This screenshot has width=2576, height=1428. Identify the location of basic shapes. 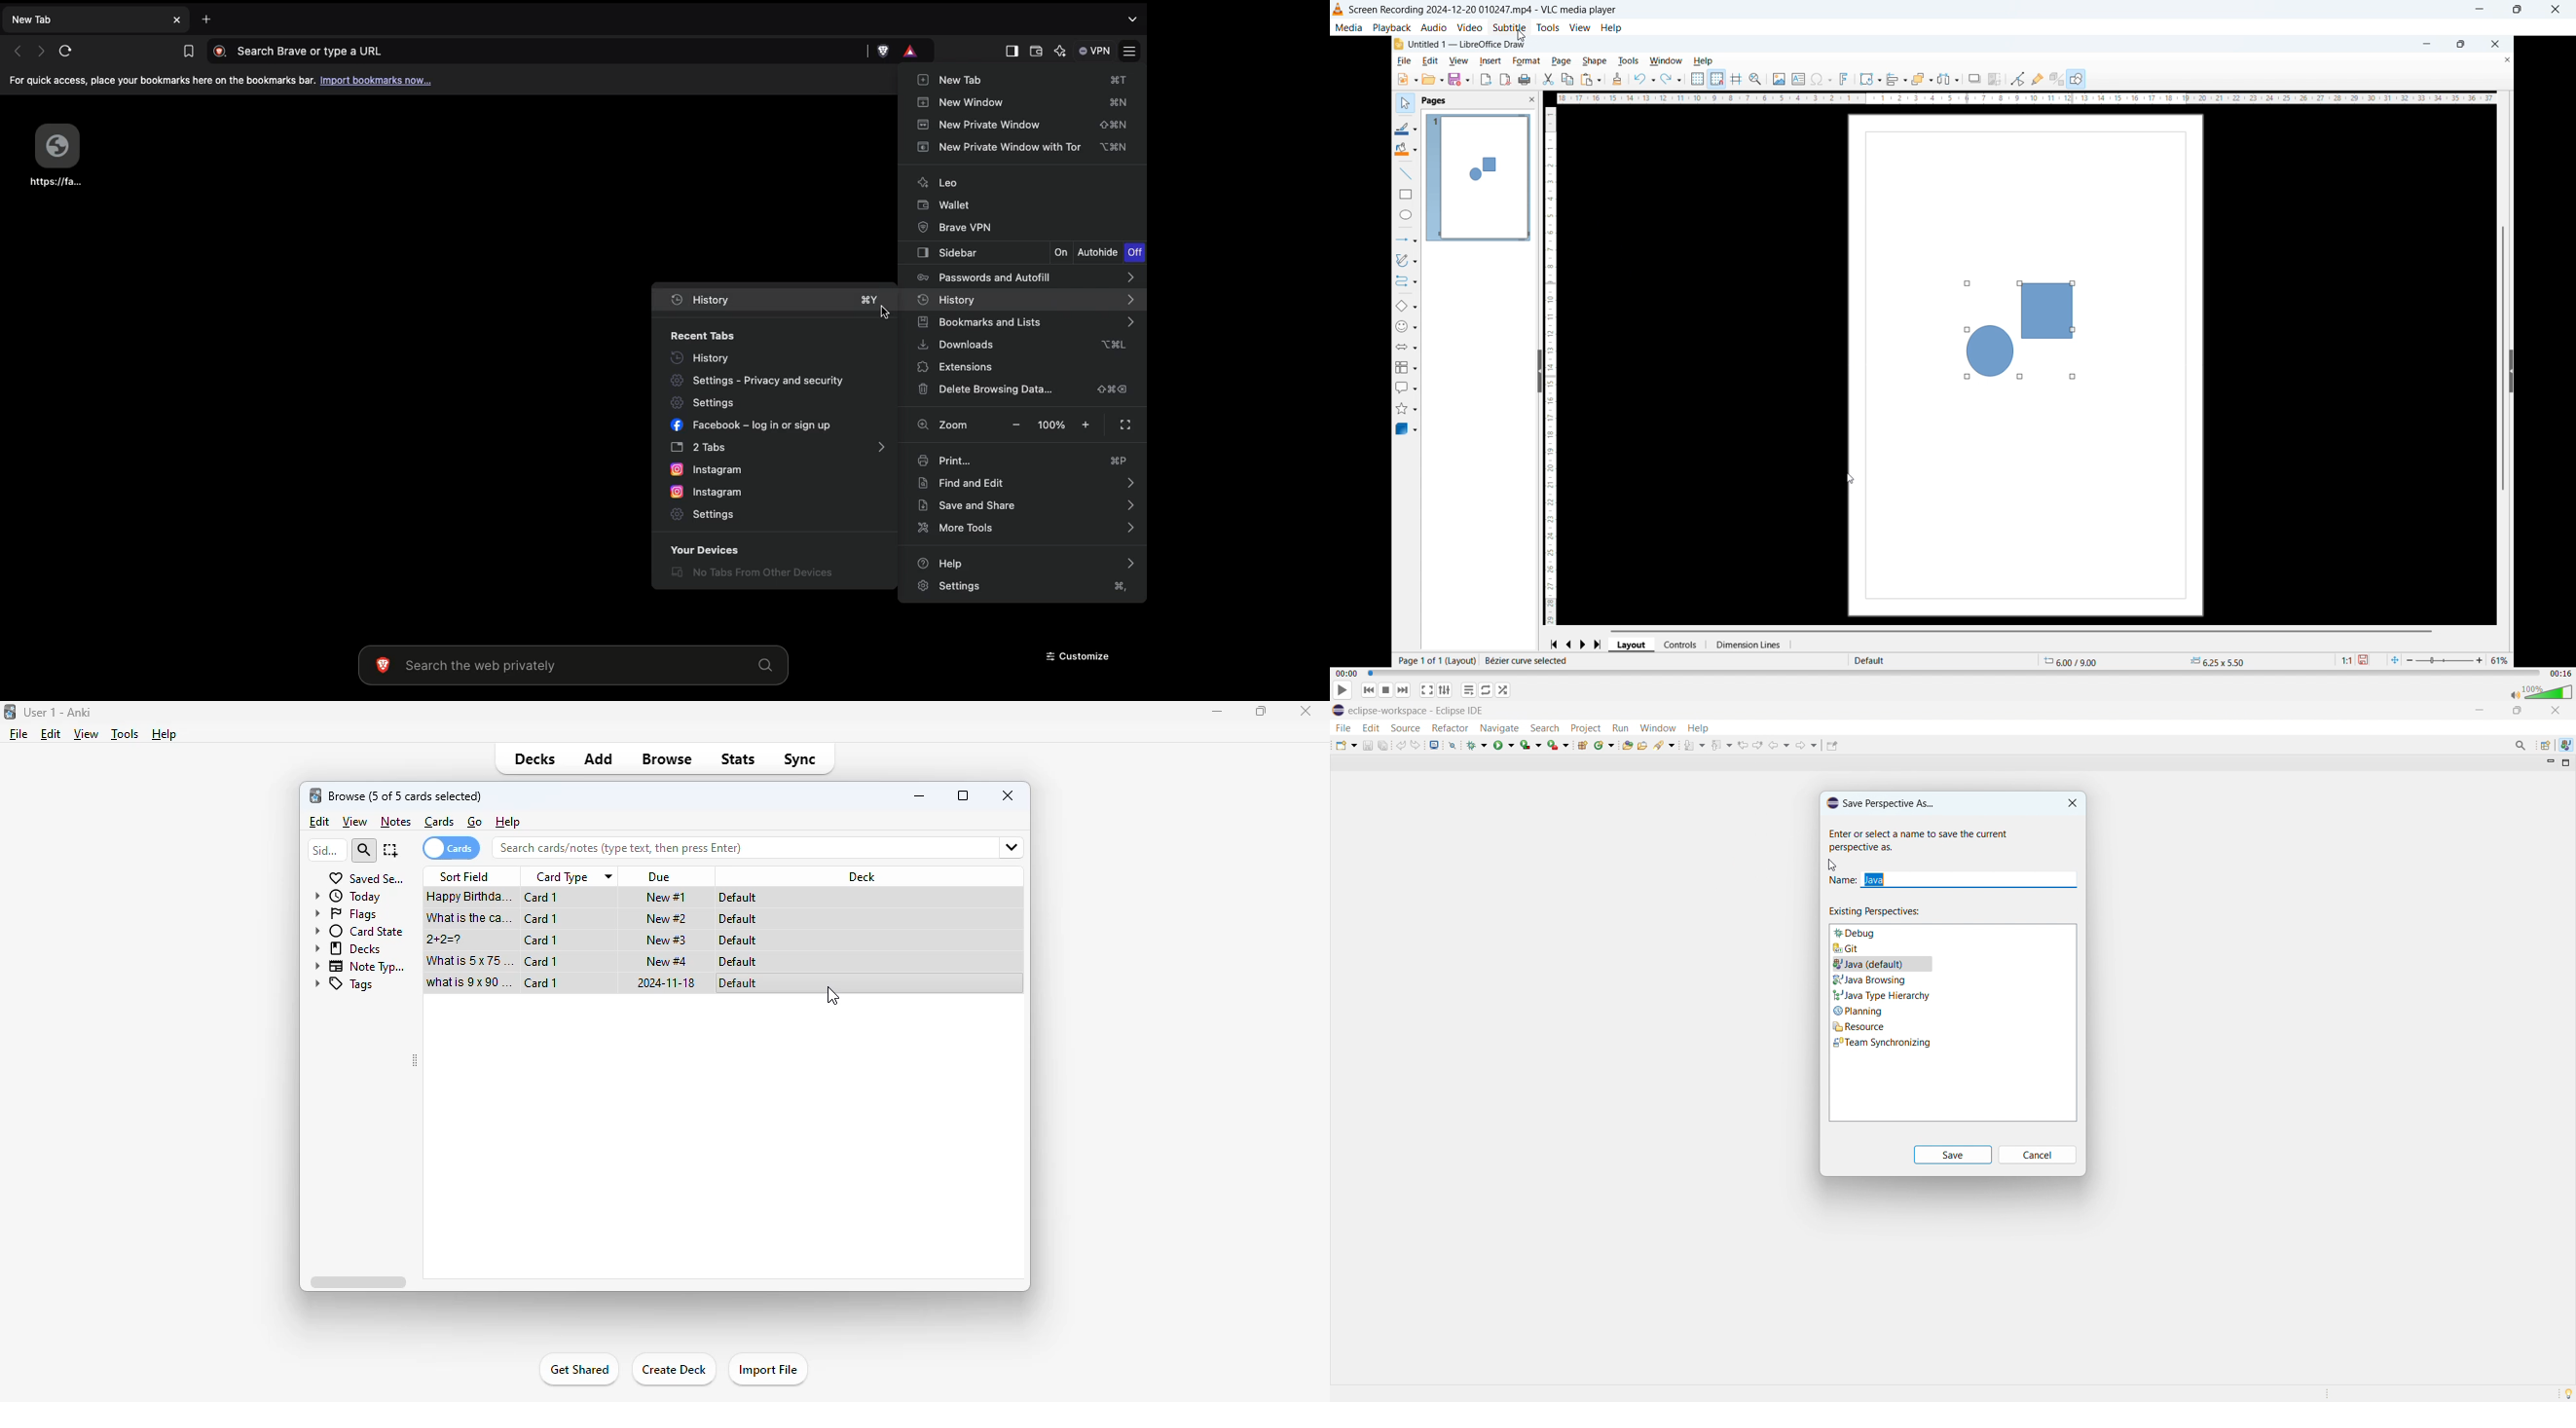
(1407, 307).